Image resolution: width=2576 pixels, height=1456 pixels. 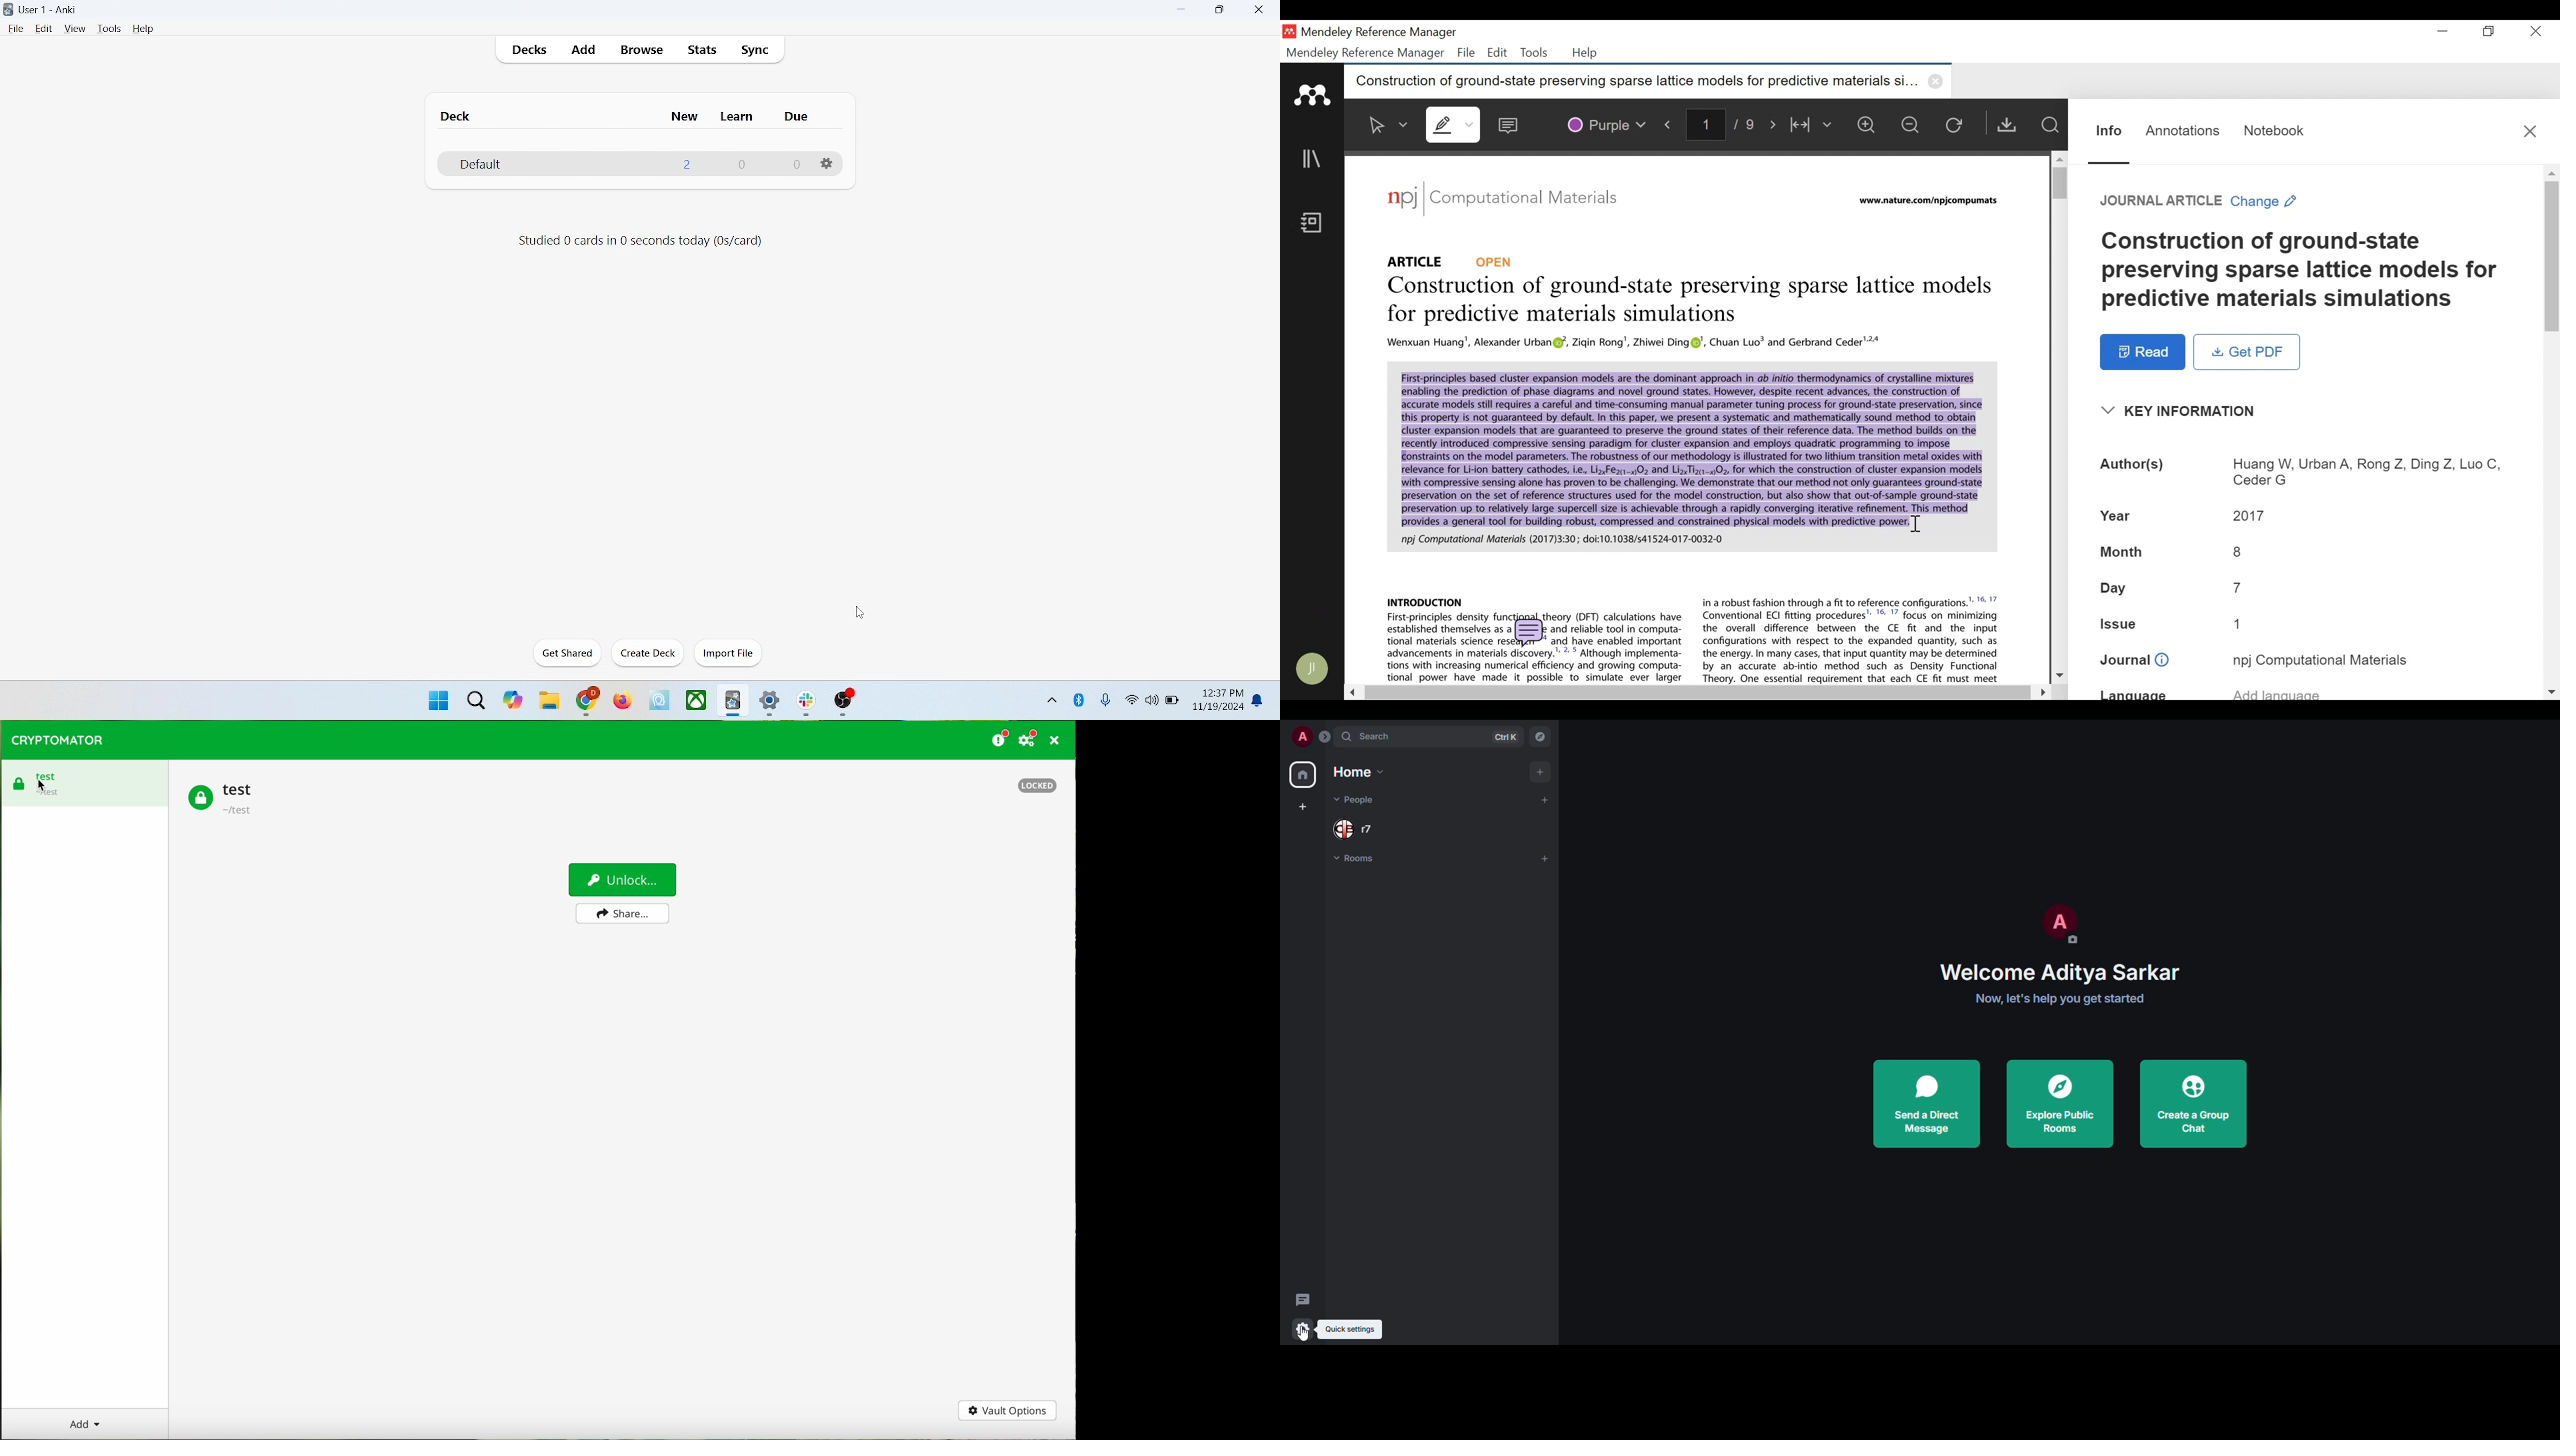 I want to click on add, so click(x=1540, y=771).